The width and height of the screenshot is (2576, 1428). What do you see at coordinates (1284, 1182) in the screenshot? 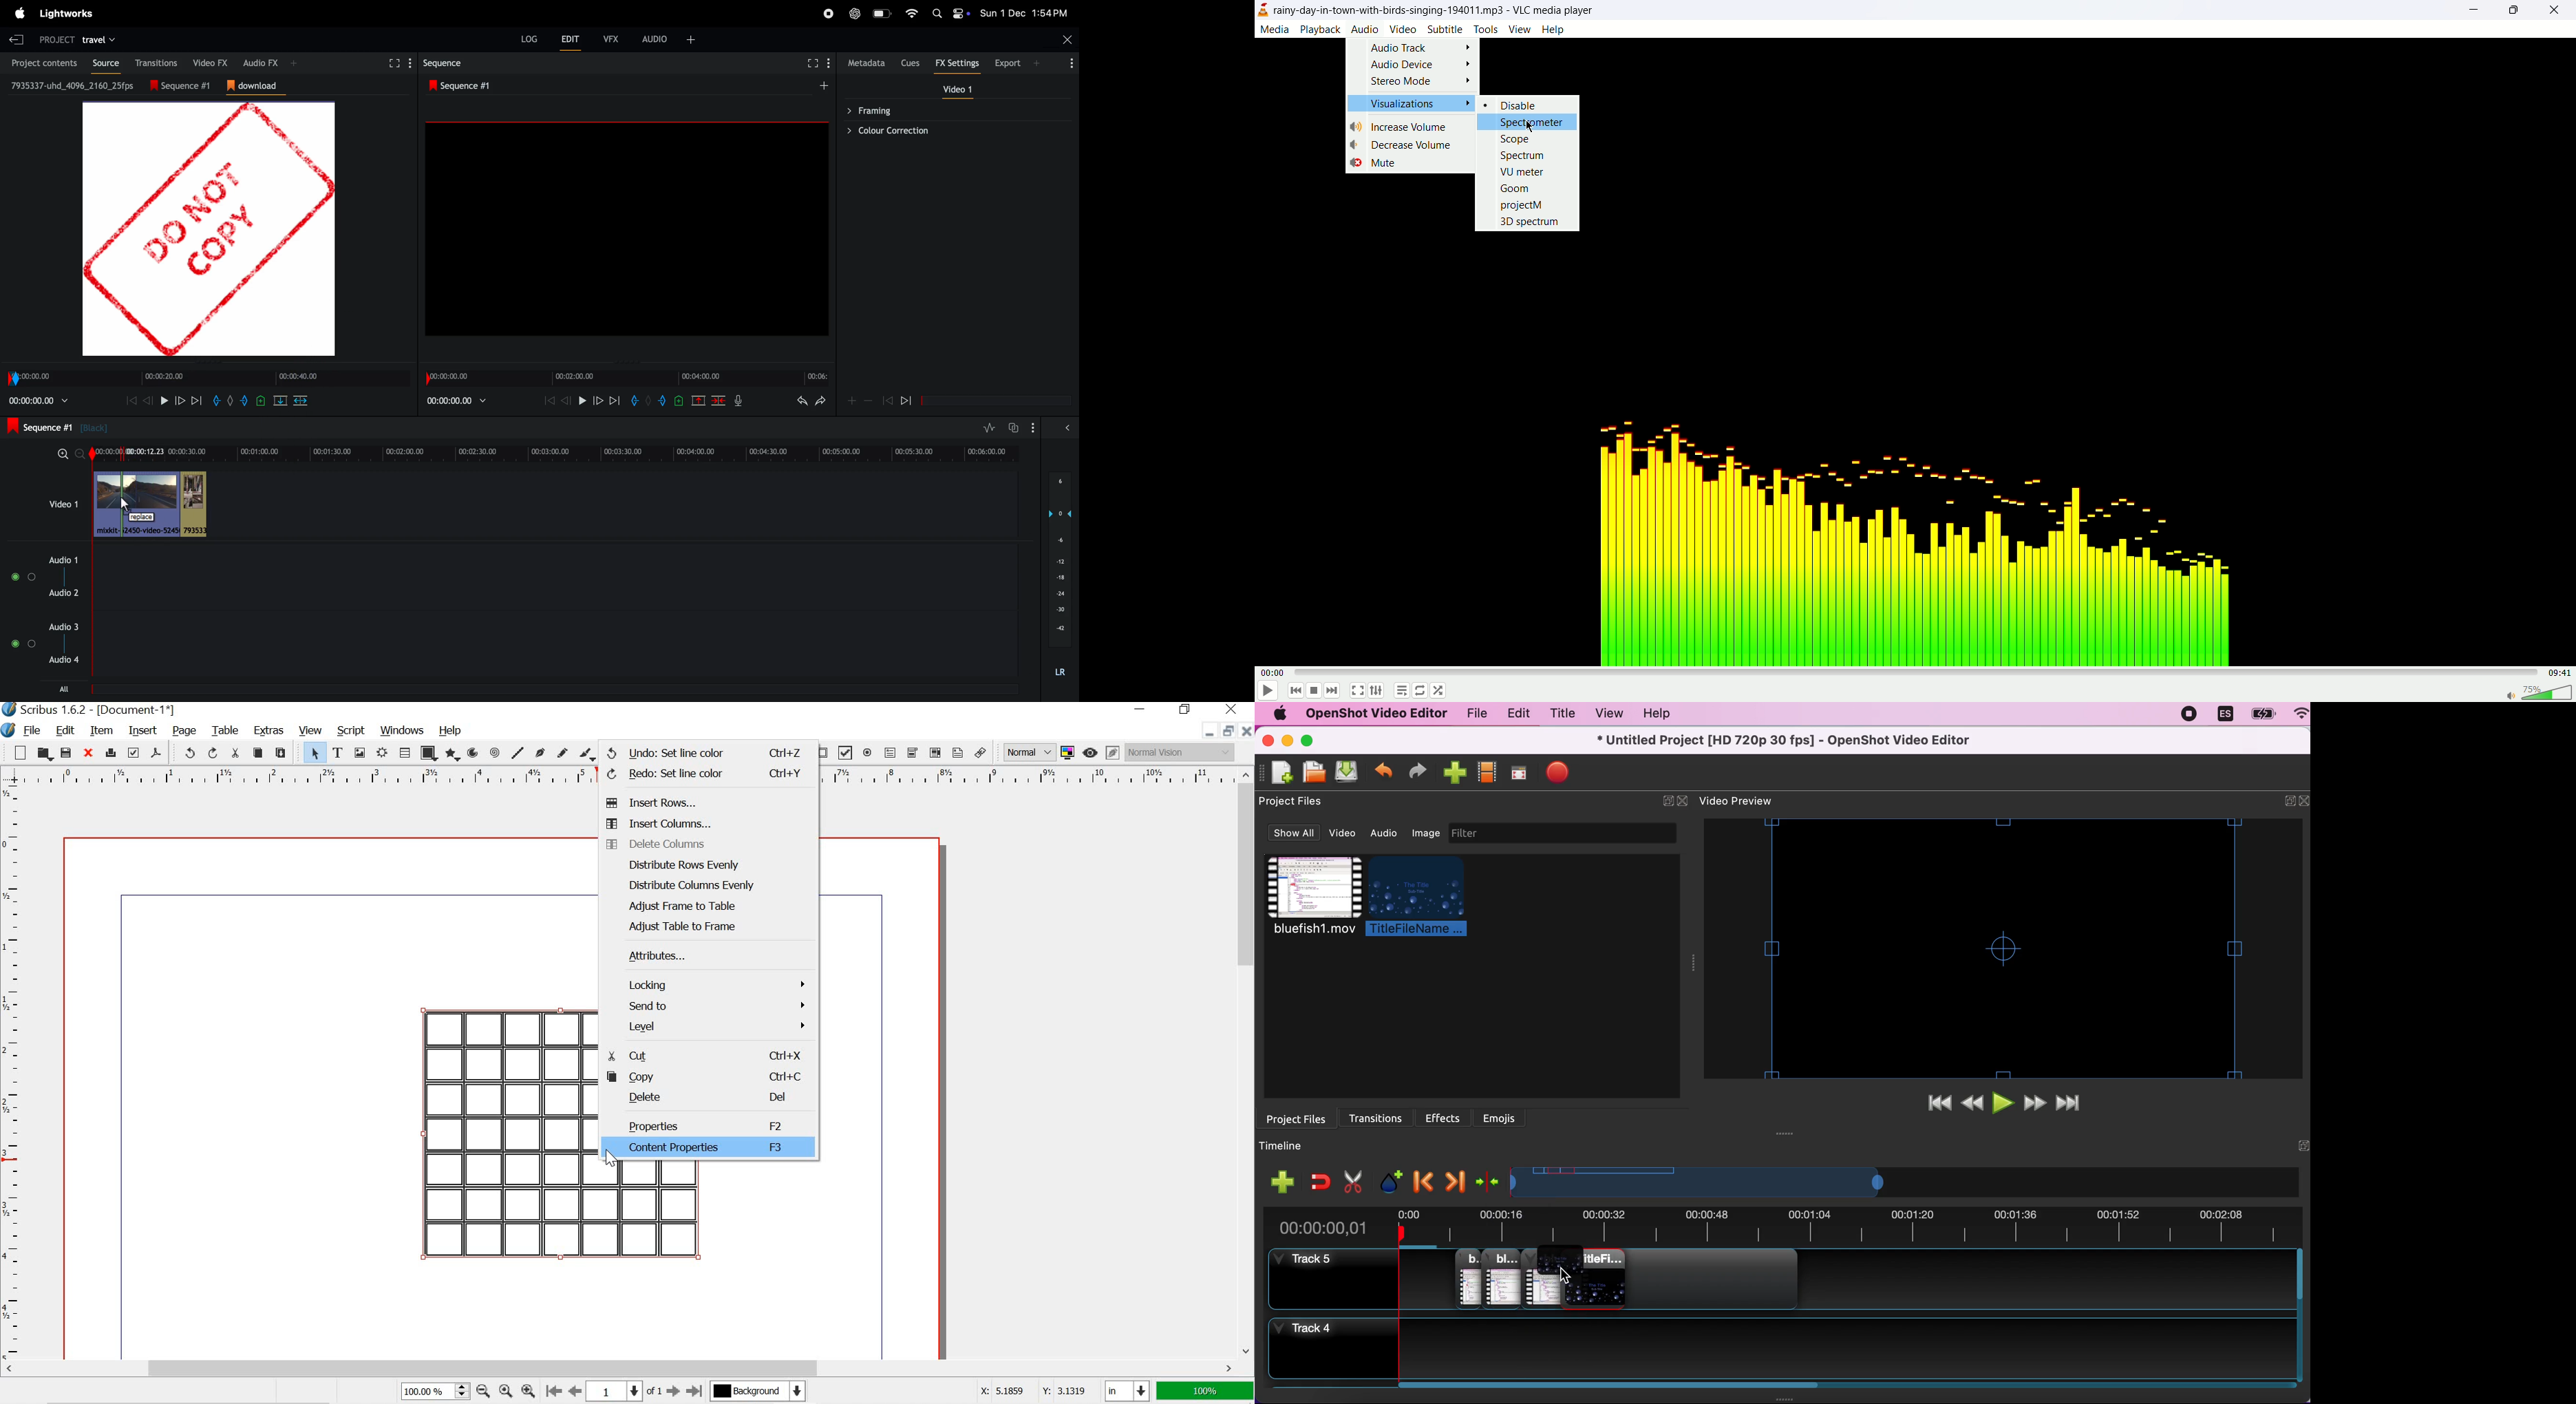
I see `add track` at bounding box center [1284, 1182].